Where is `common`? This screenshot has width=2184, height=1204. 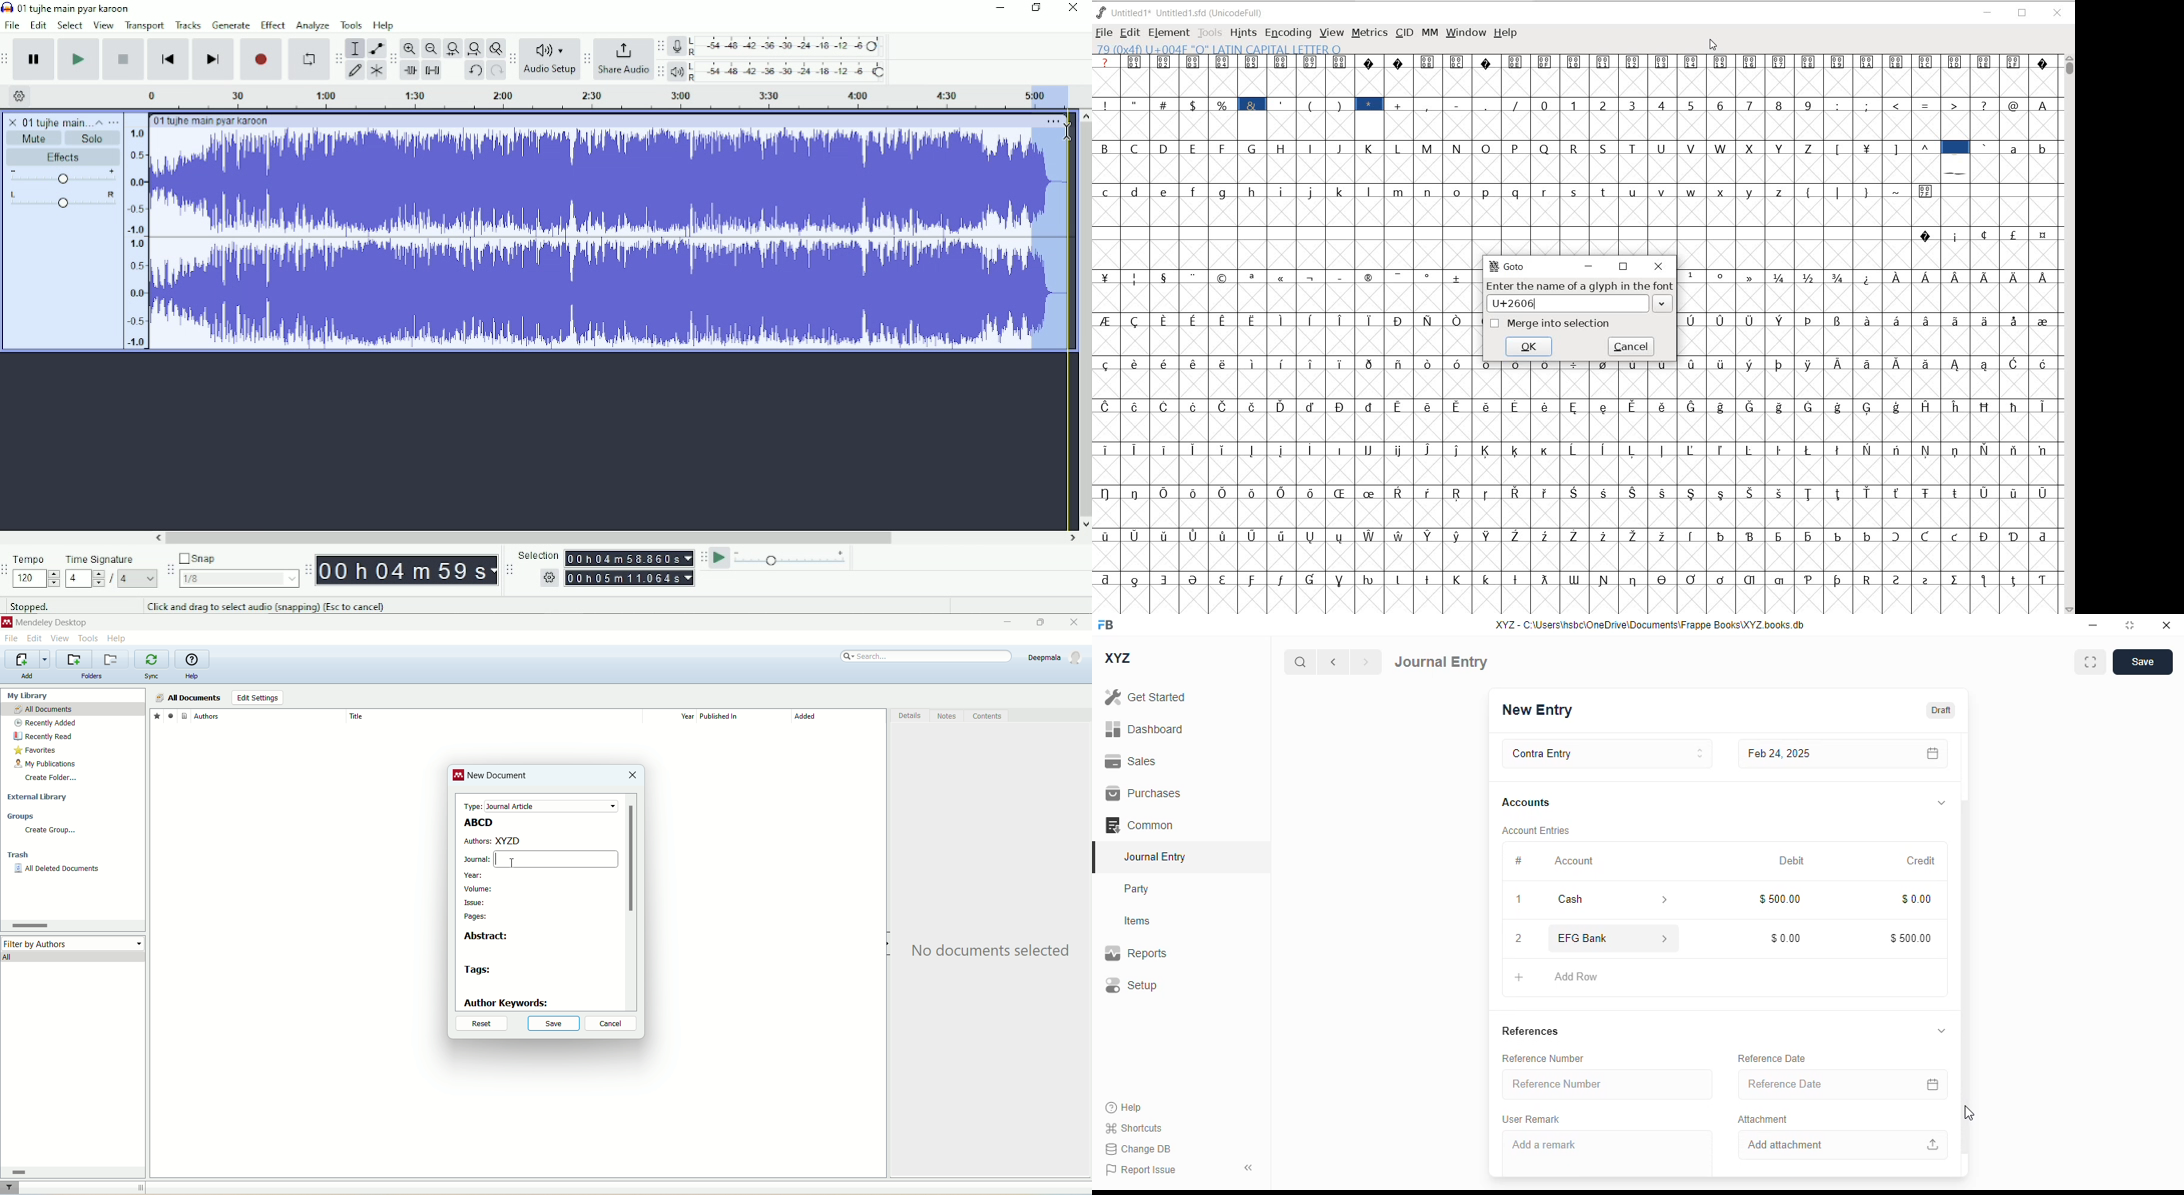
common is located at coordinates (1139, 825).